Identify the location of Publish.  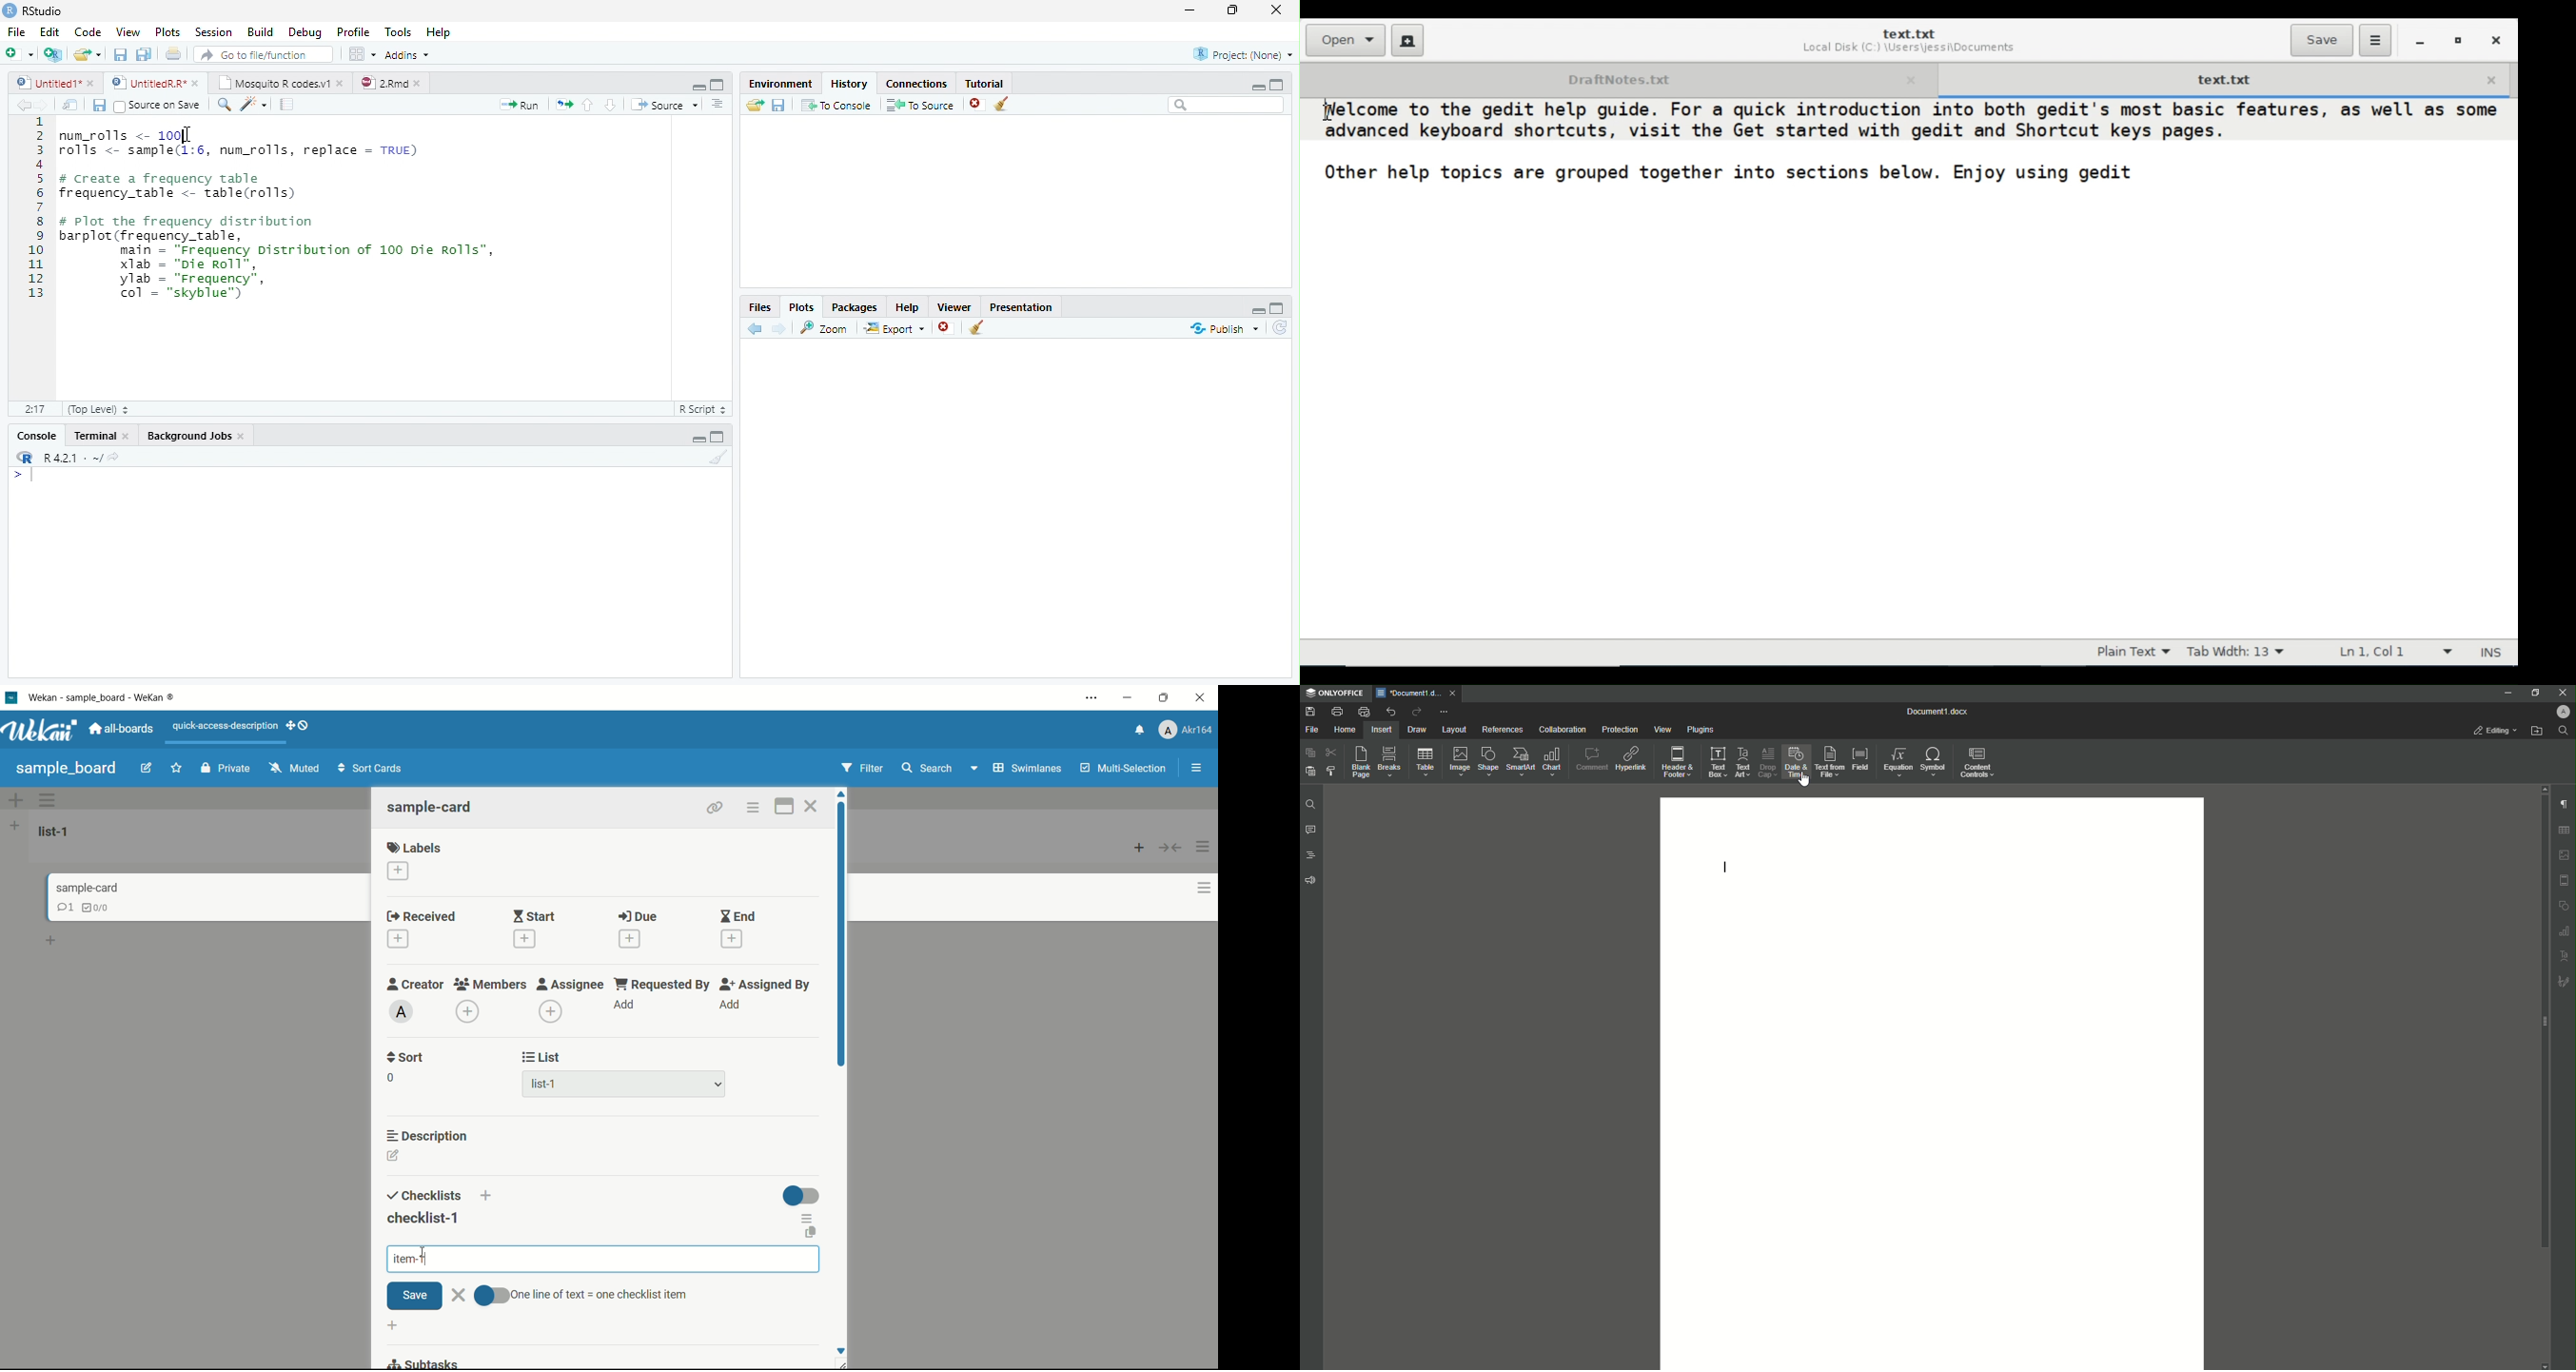
(1222, 329).